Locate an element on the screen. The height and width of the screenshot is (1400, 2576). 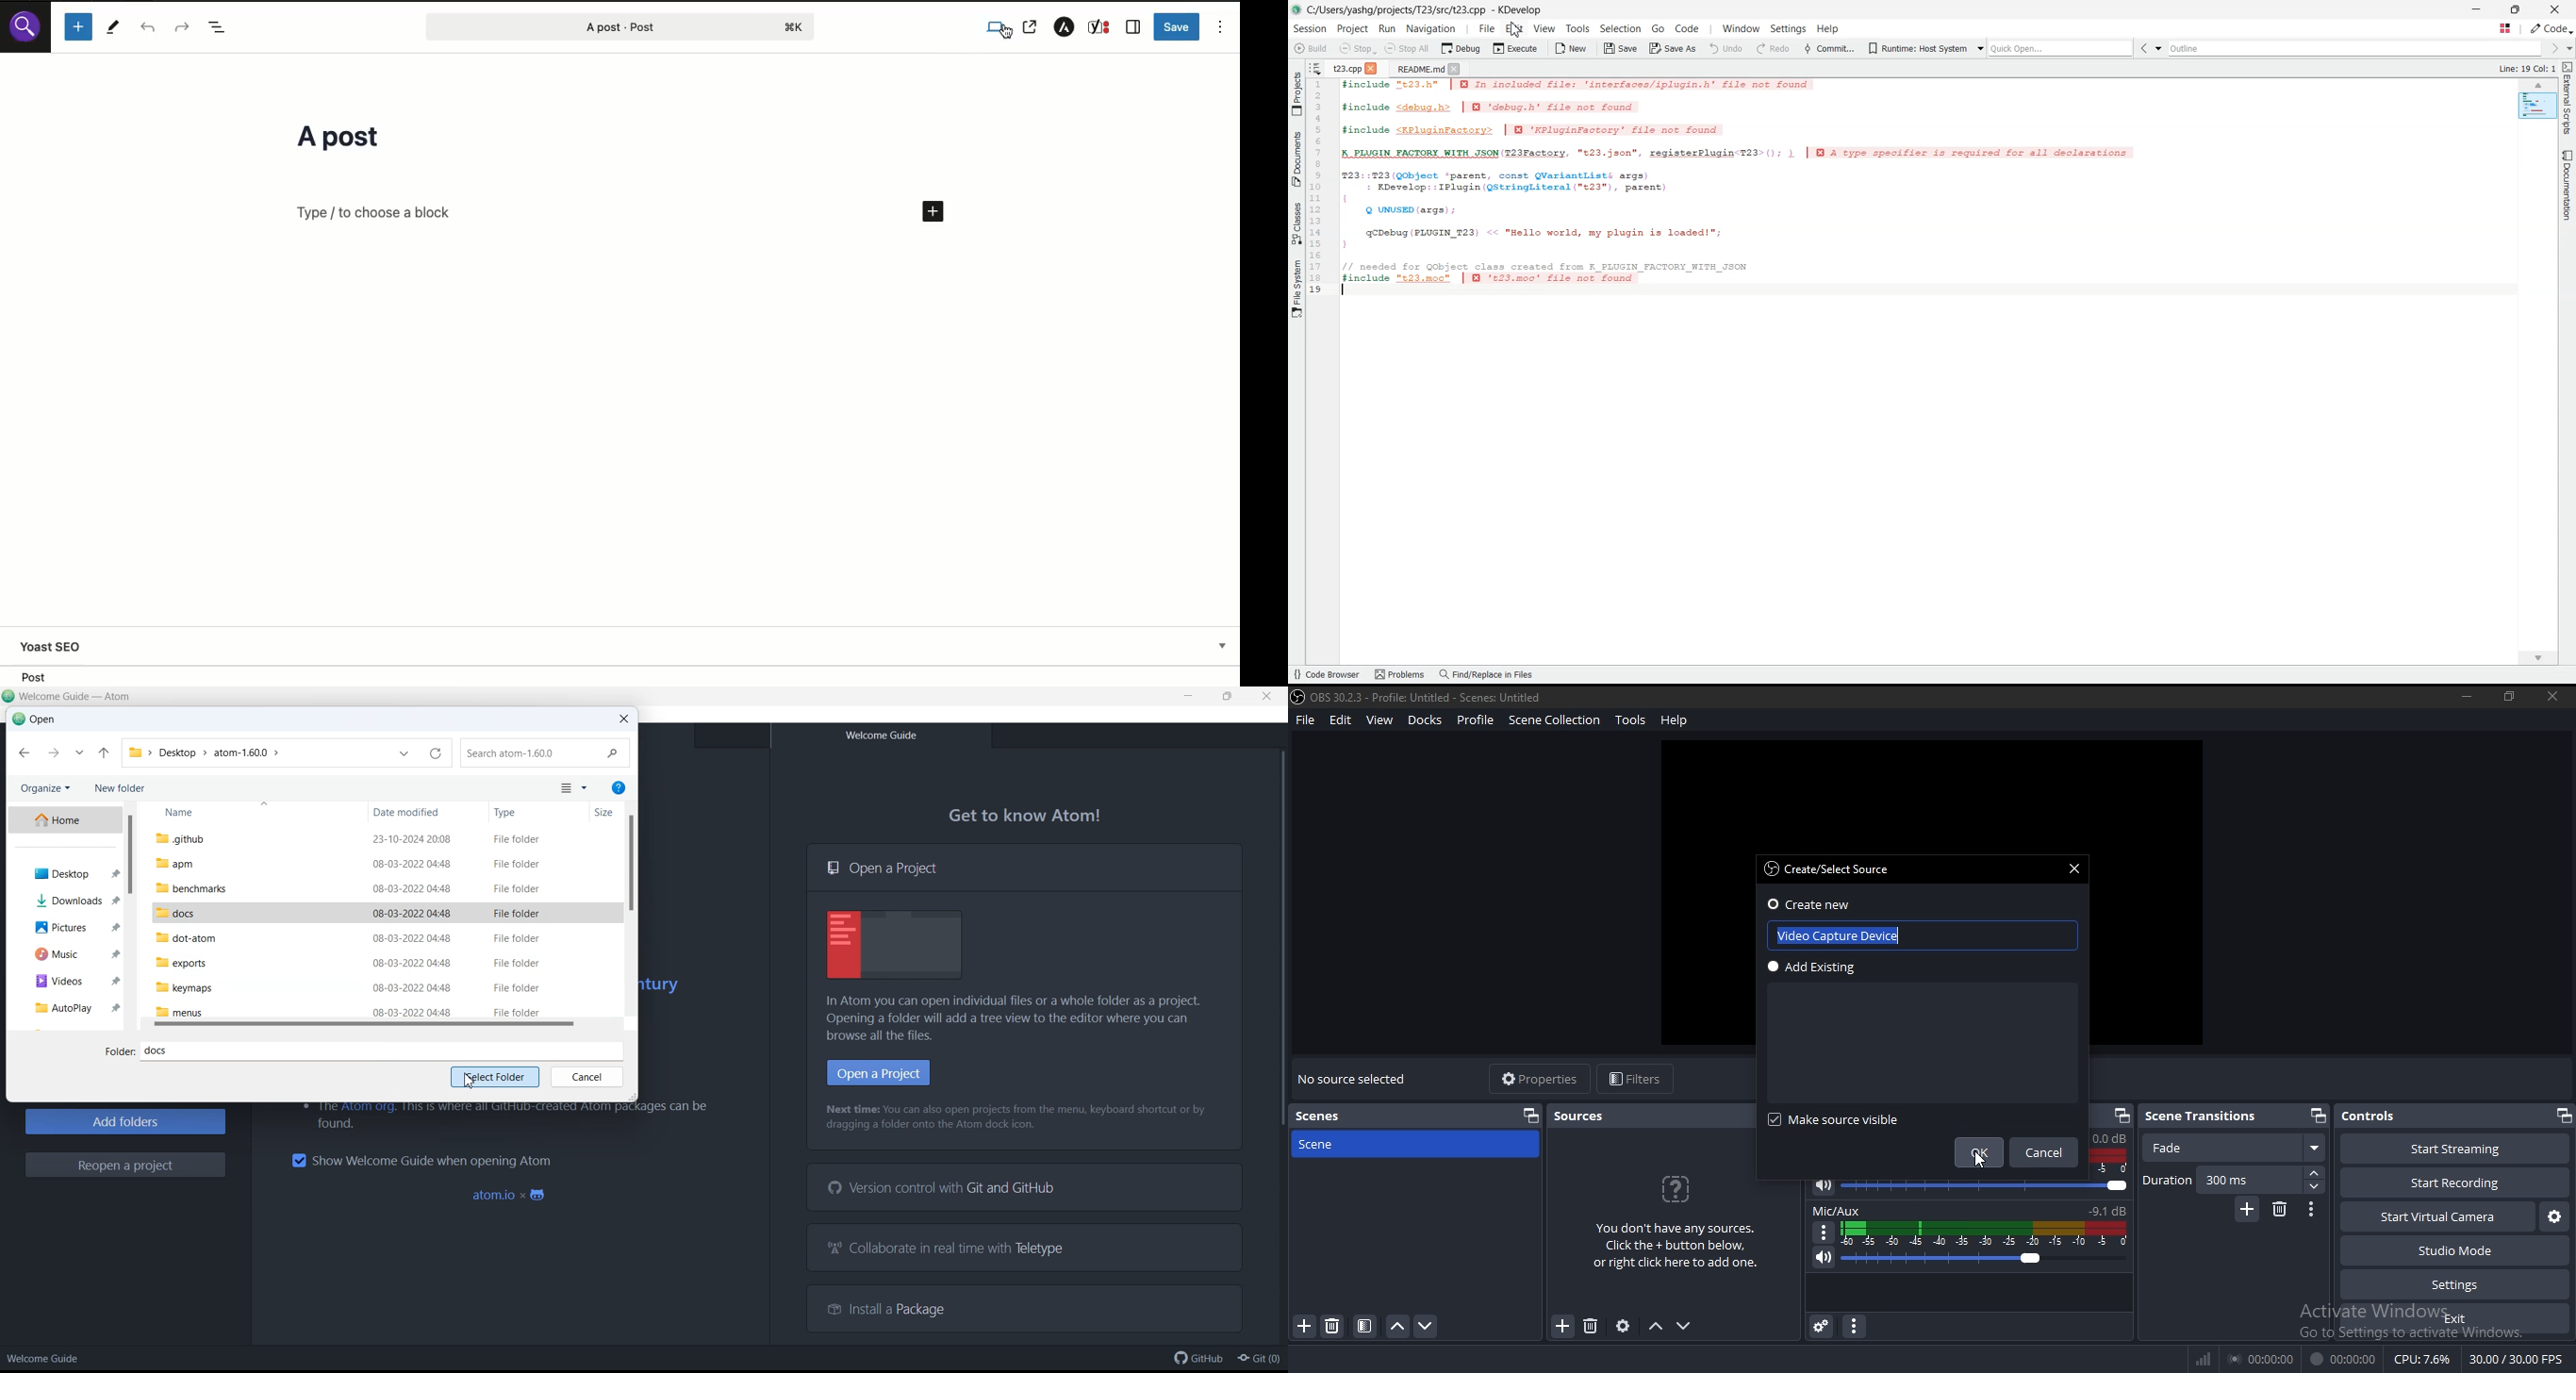
Type is located at coordinates (538, 813).